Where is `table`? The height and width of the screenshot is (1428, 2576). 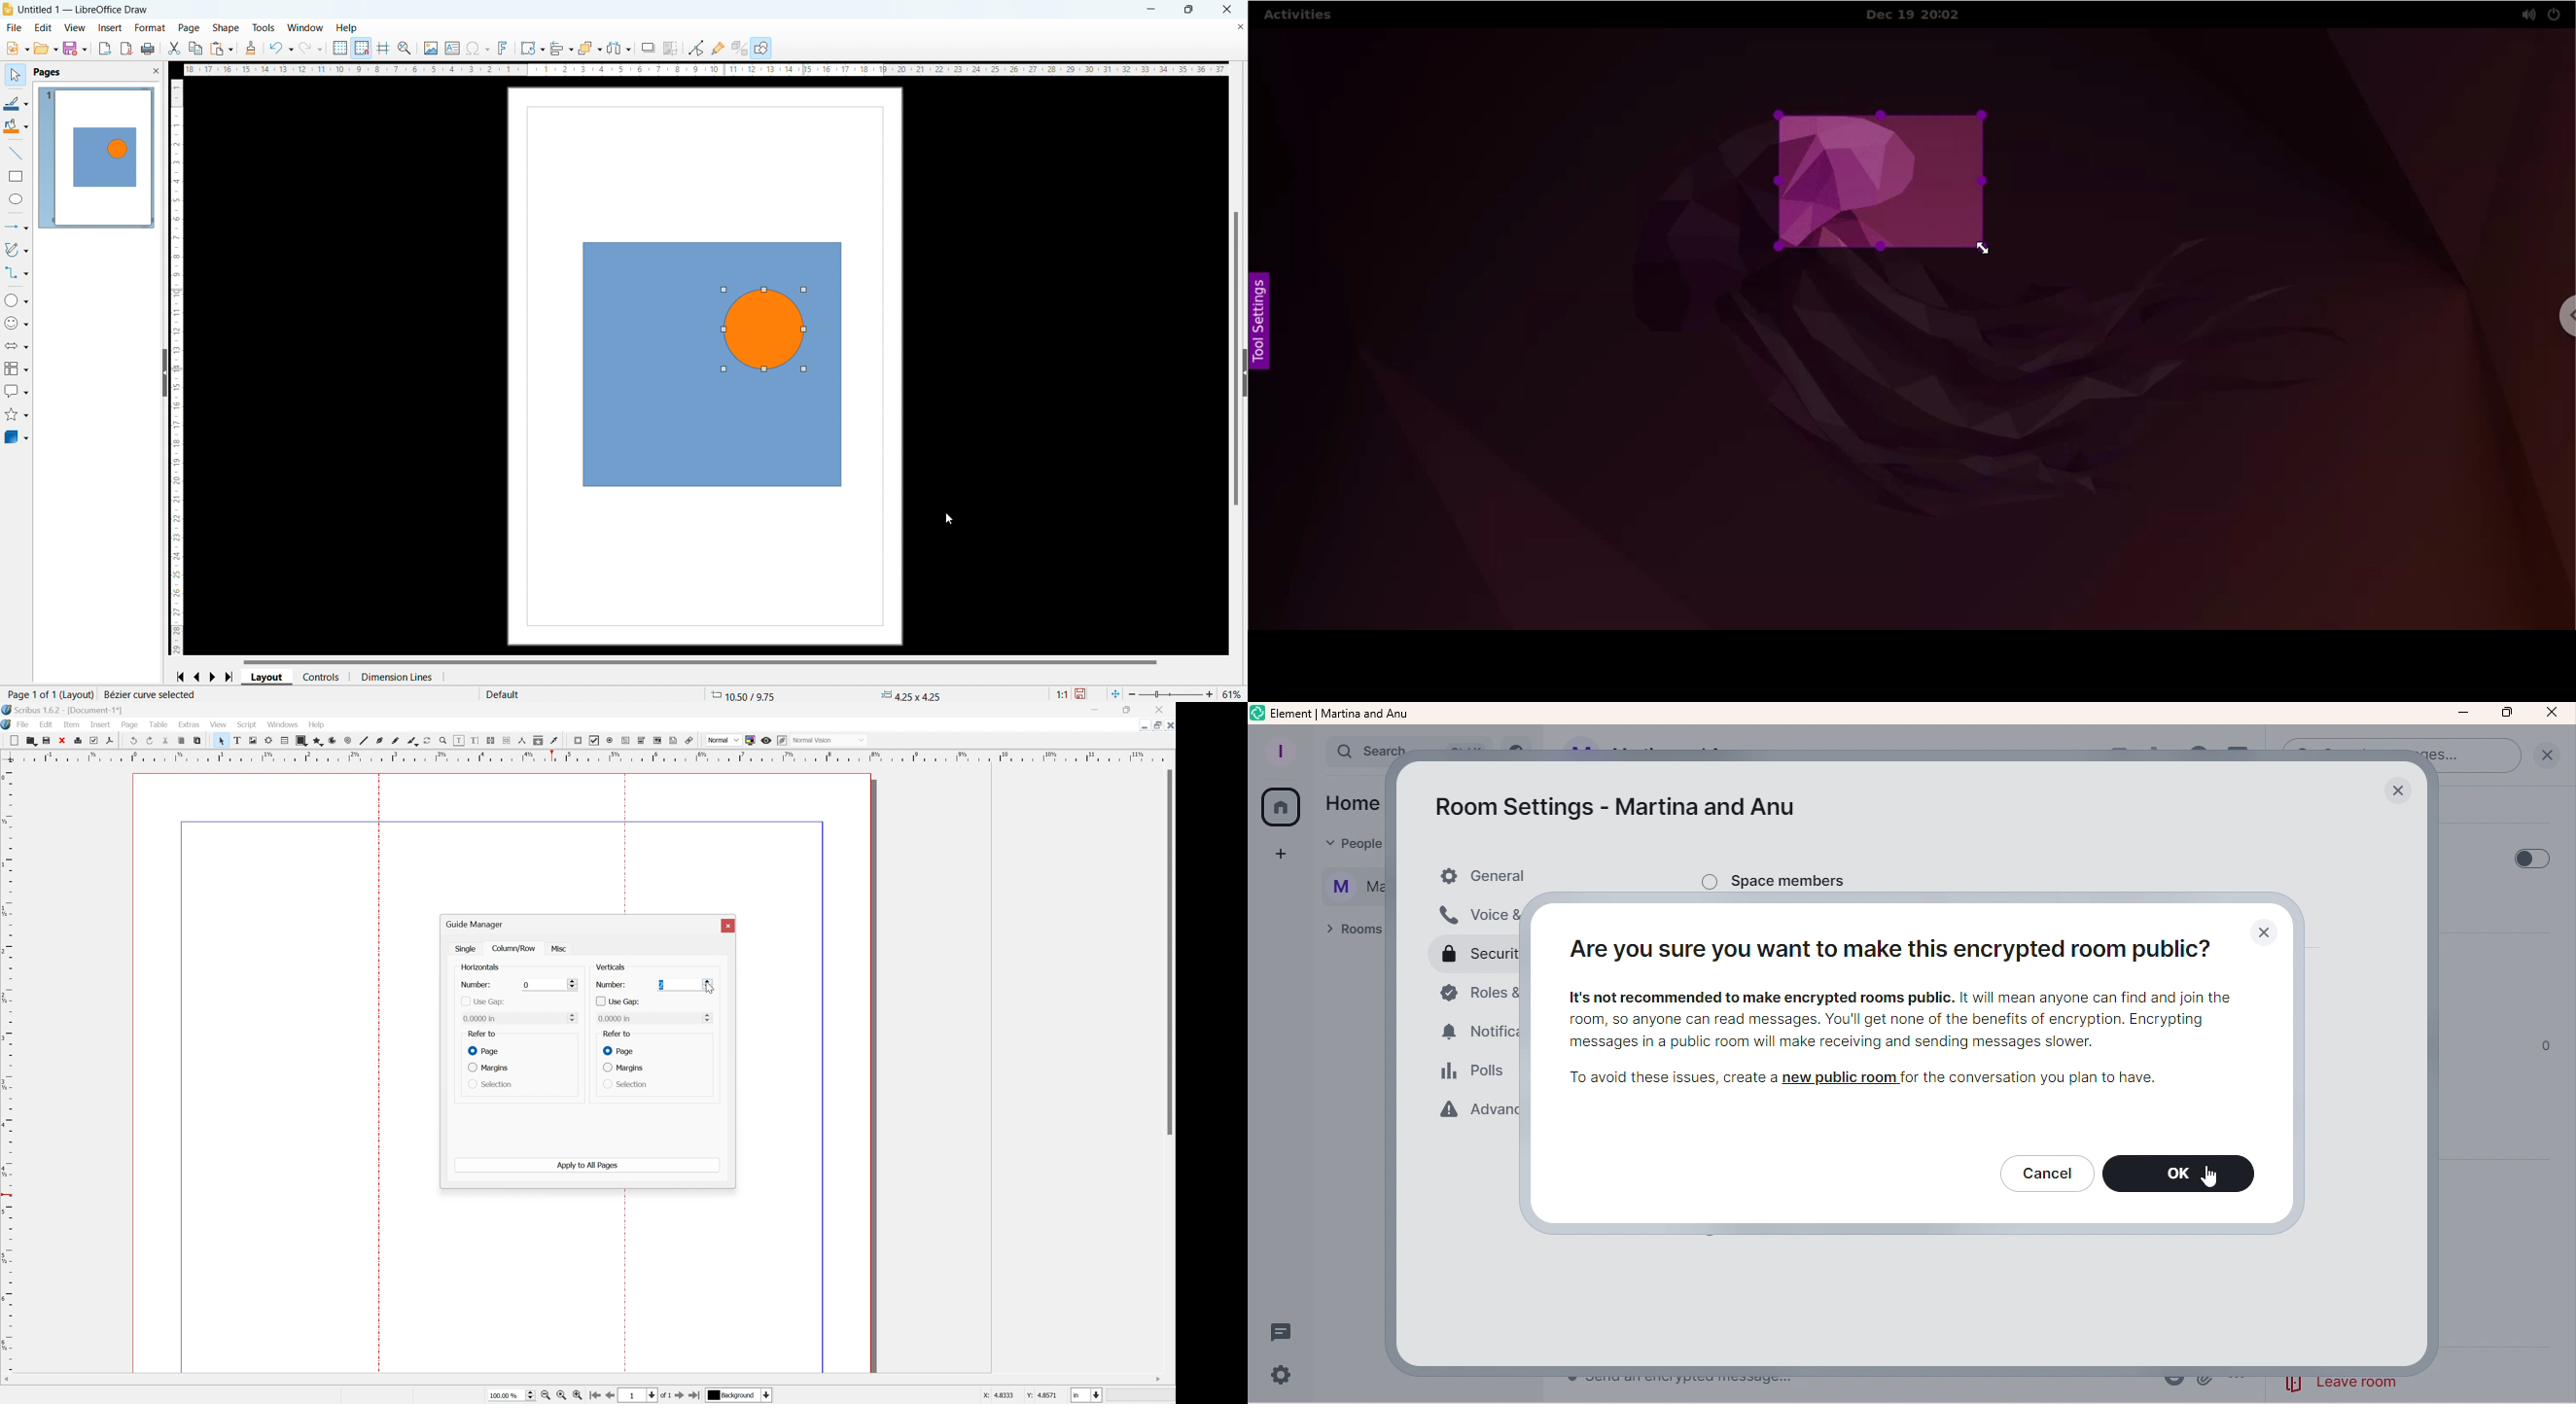
table is located at coordinates (156, 724).